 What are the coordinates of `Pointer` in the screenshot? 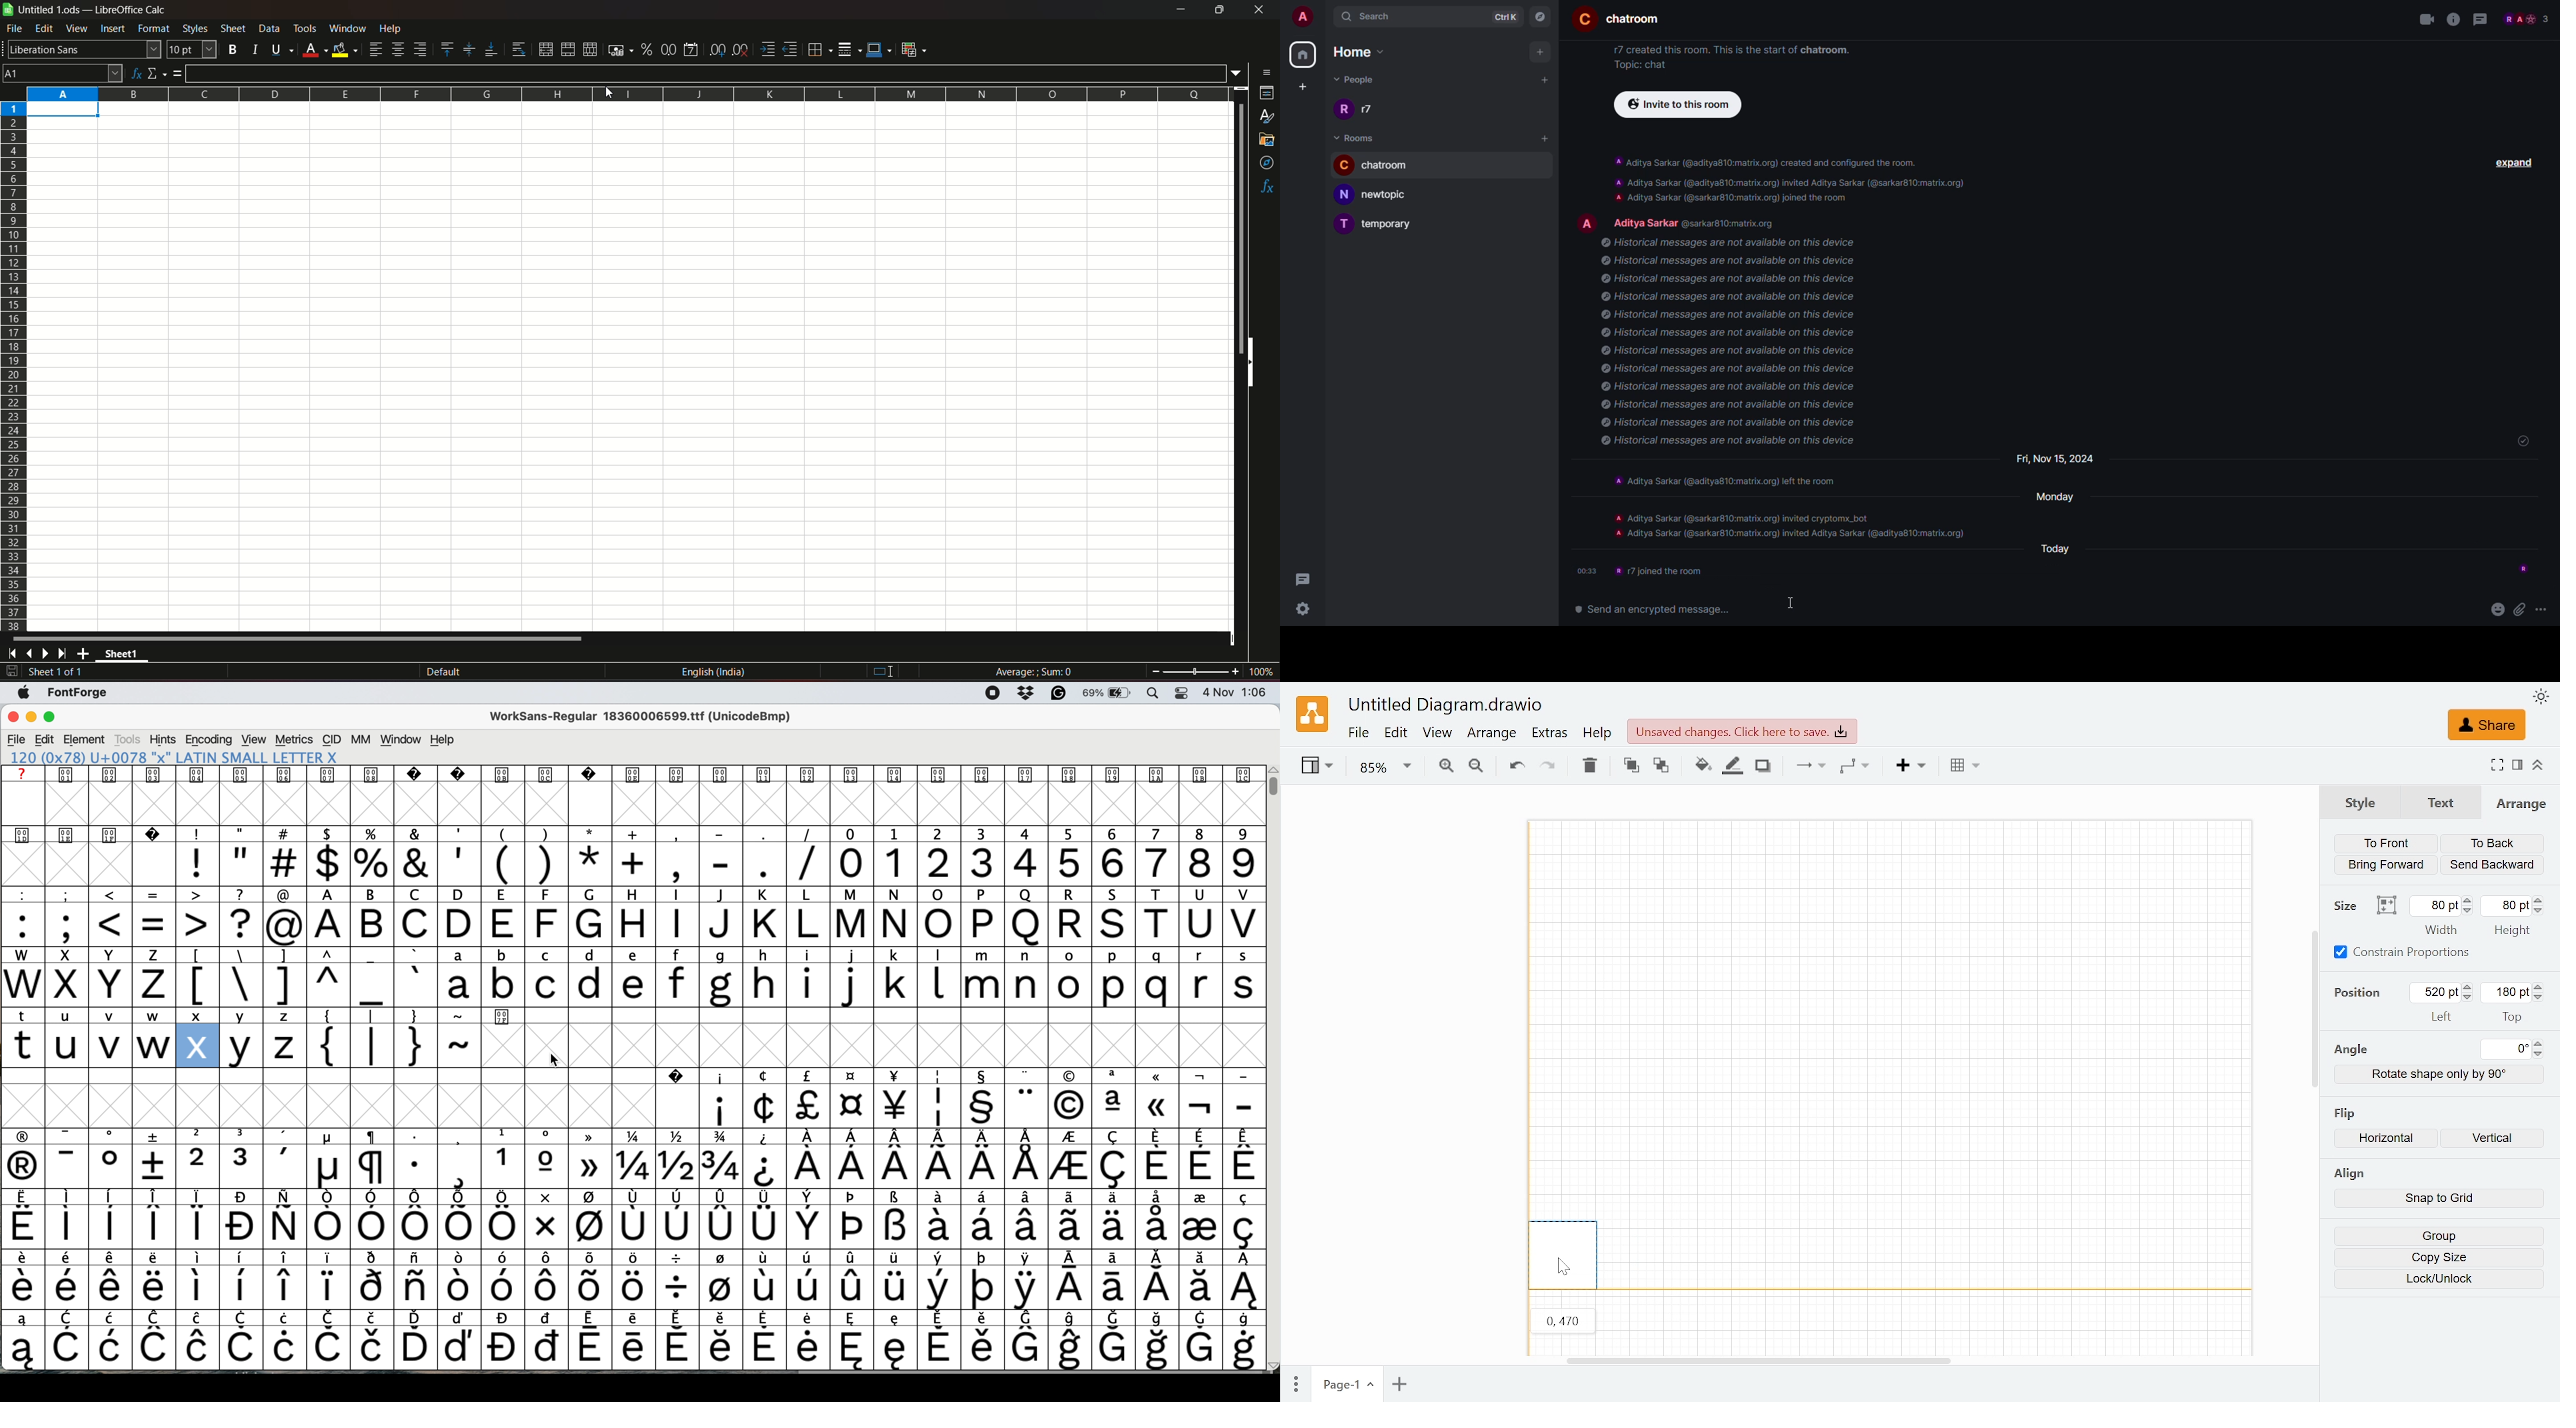 It's located at (1570, 1269).